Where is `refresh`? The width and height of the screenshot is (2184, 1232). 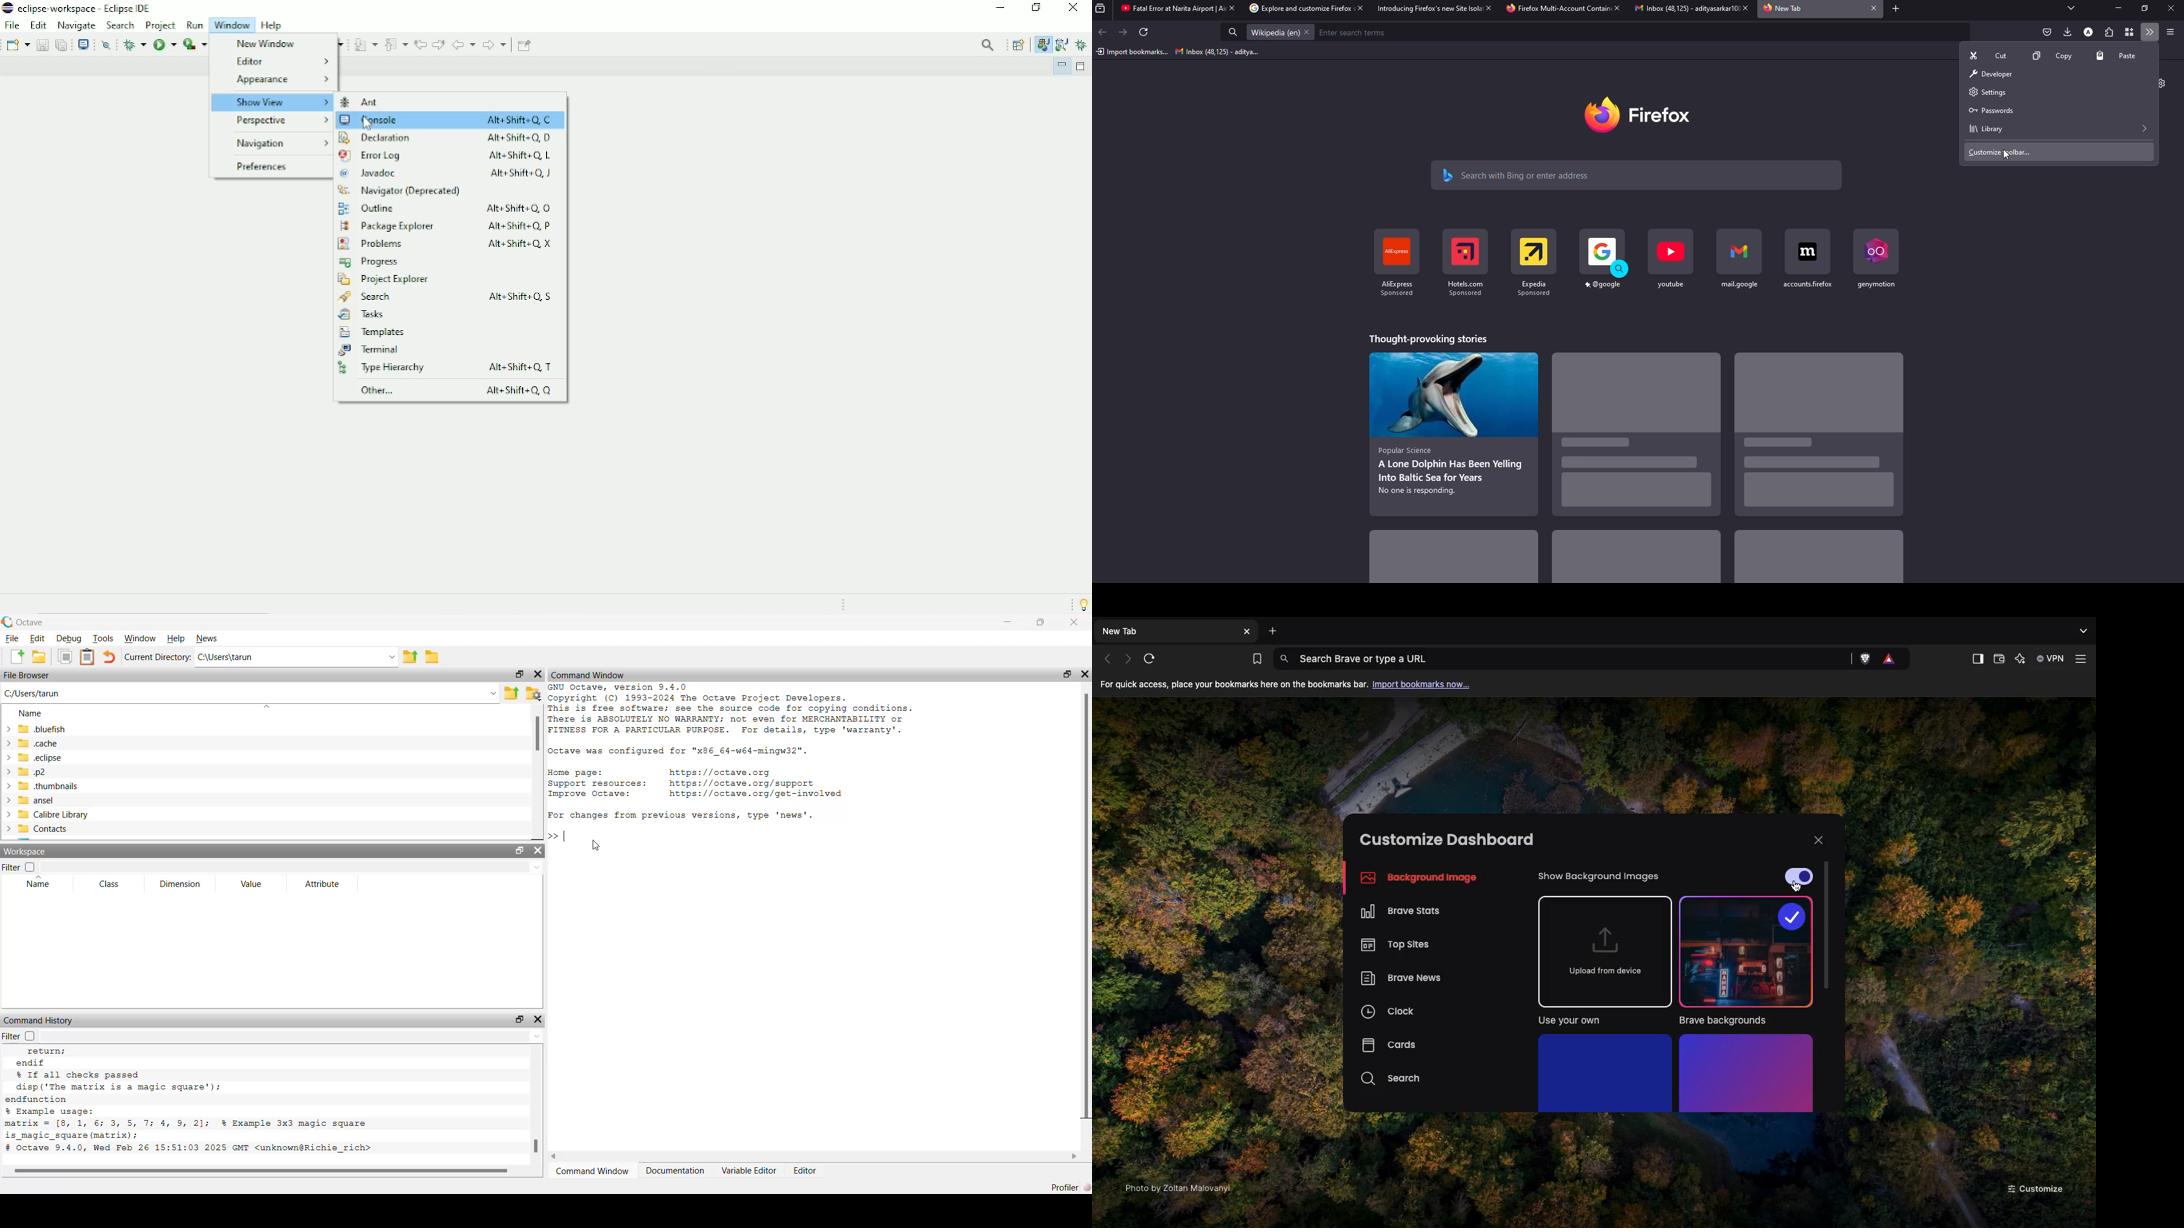 refresh is located at coordinates (1145, 33).